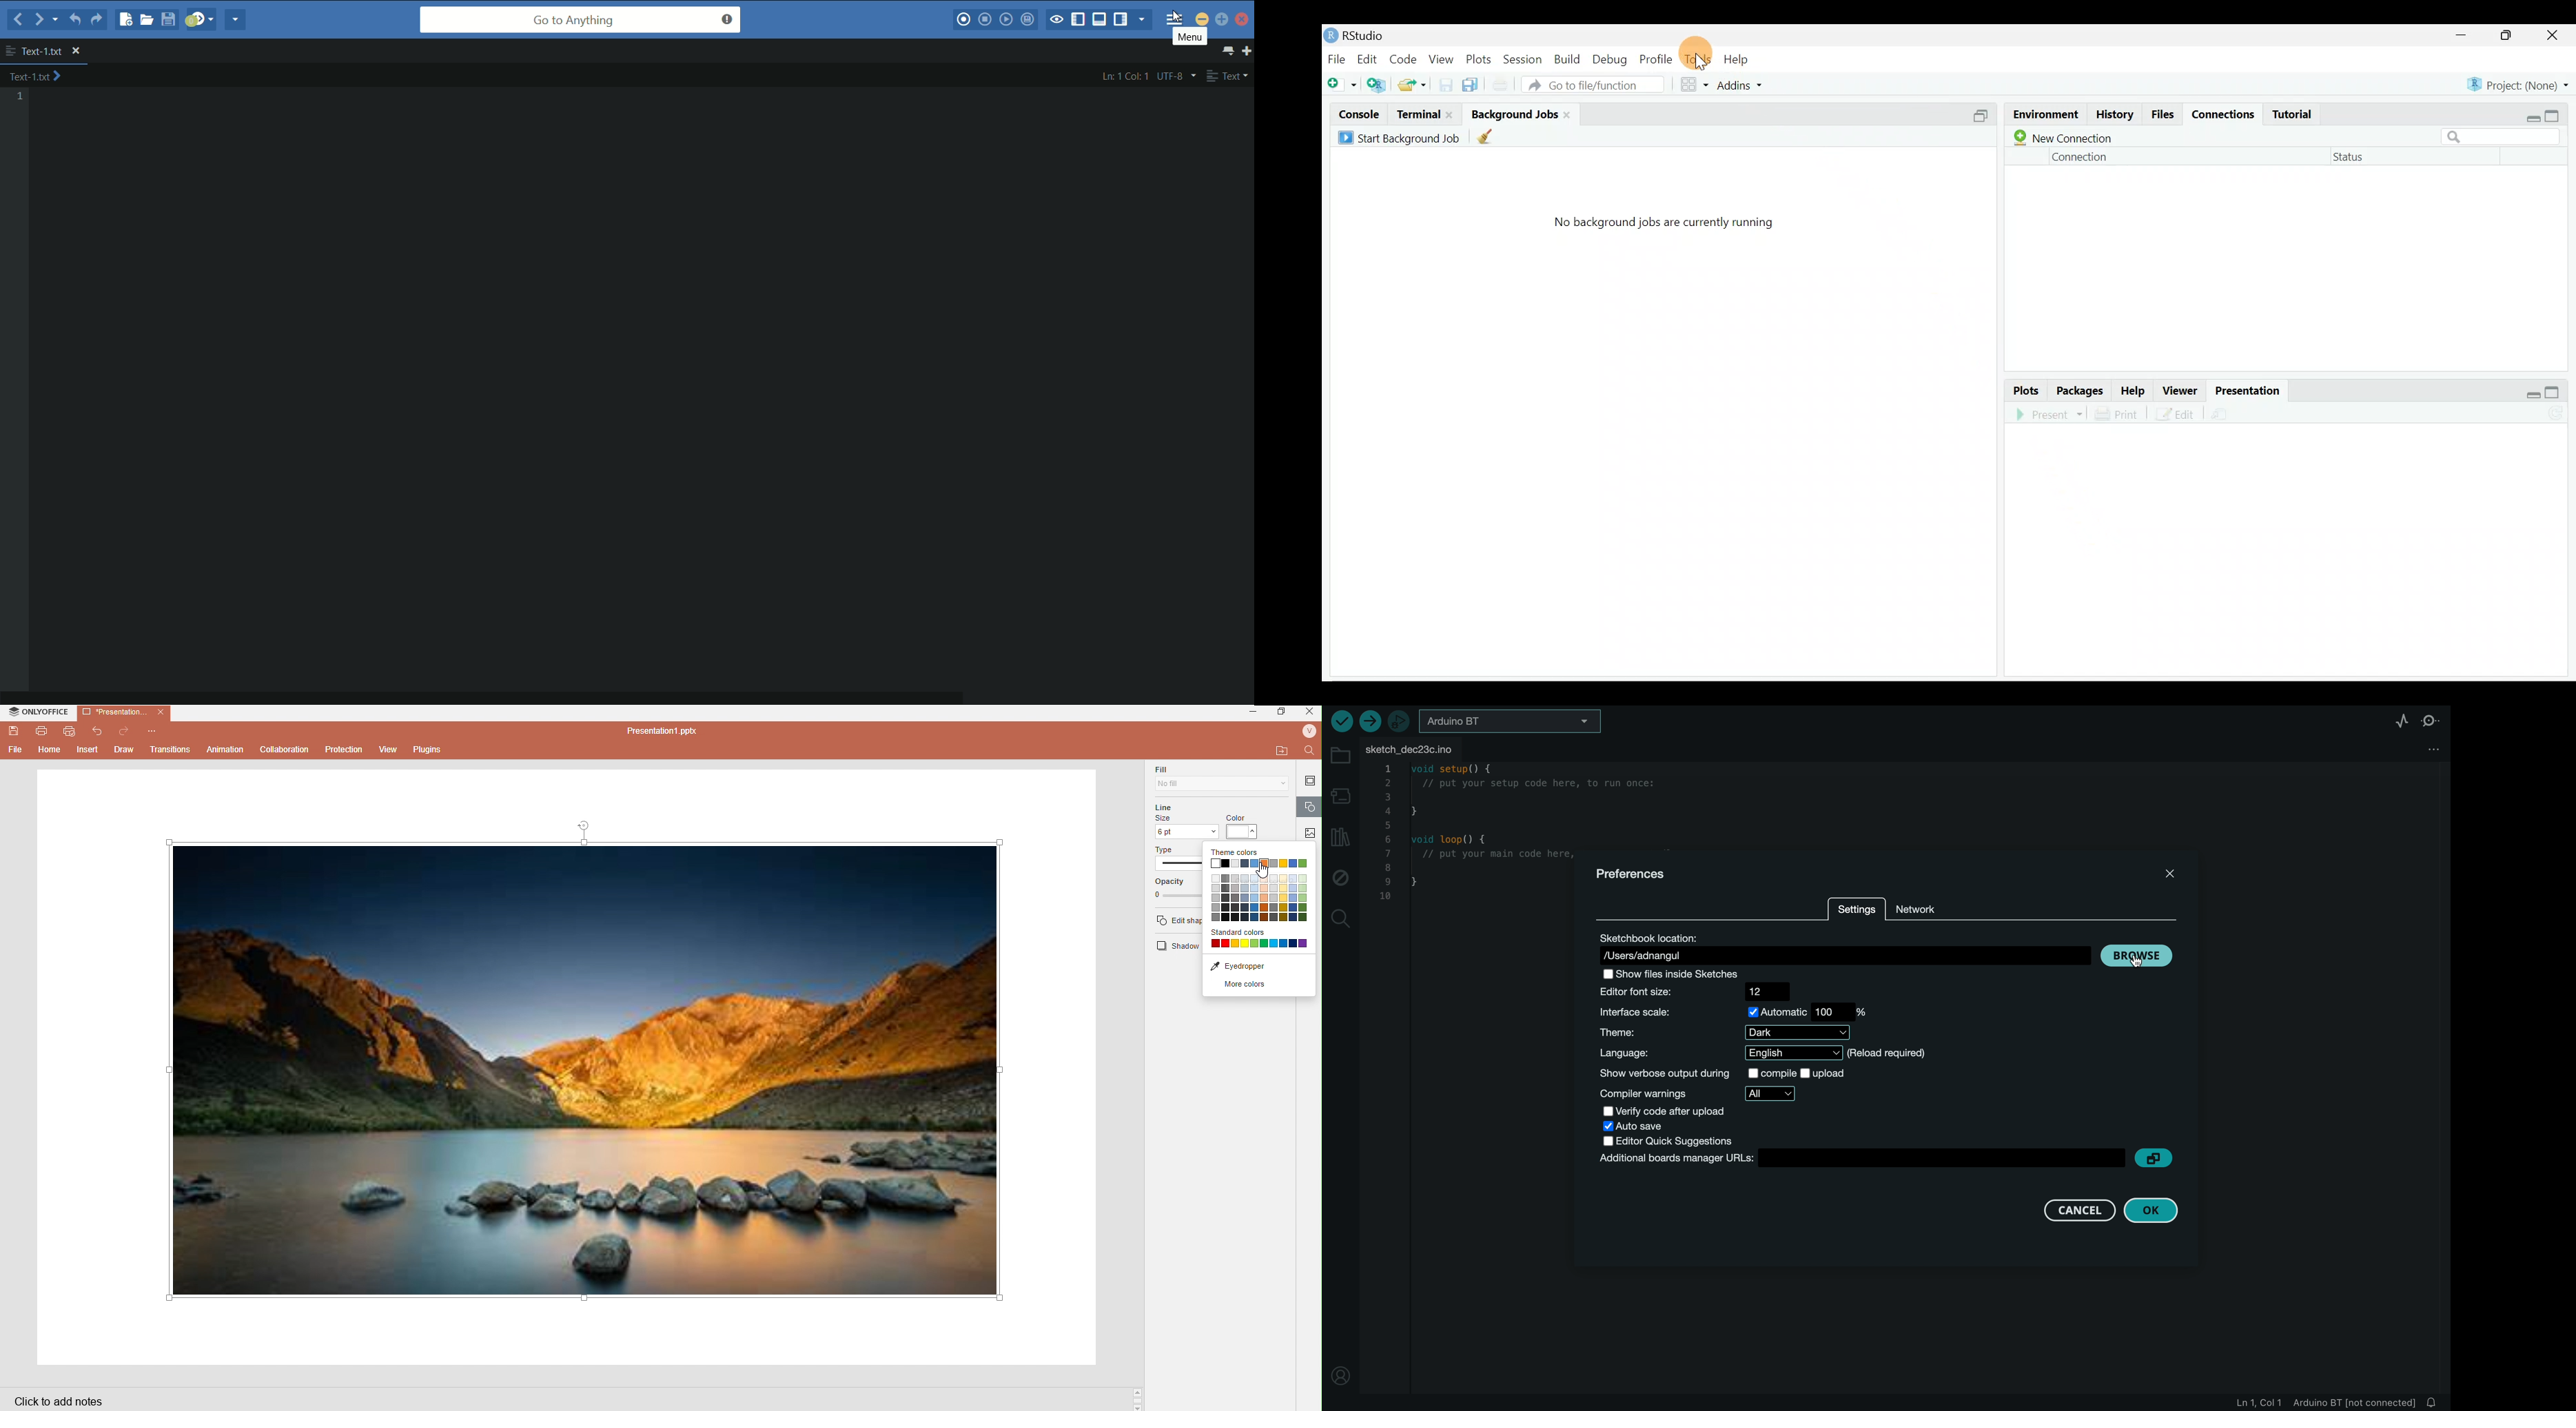 Image resolution: width=2576 pixels, height=1428 pixels. I want to click on restore down, so click(2531, 114).